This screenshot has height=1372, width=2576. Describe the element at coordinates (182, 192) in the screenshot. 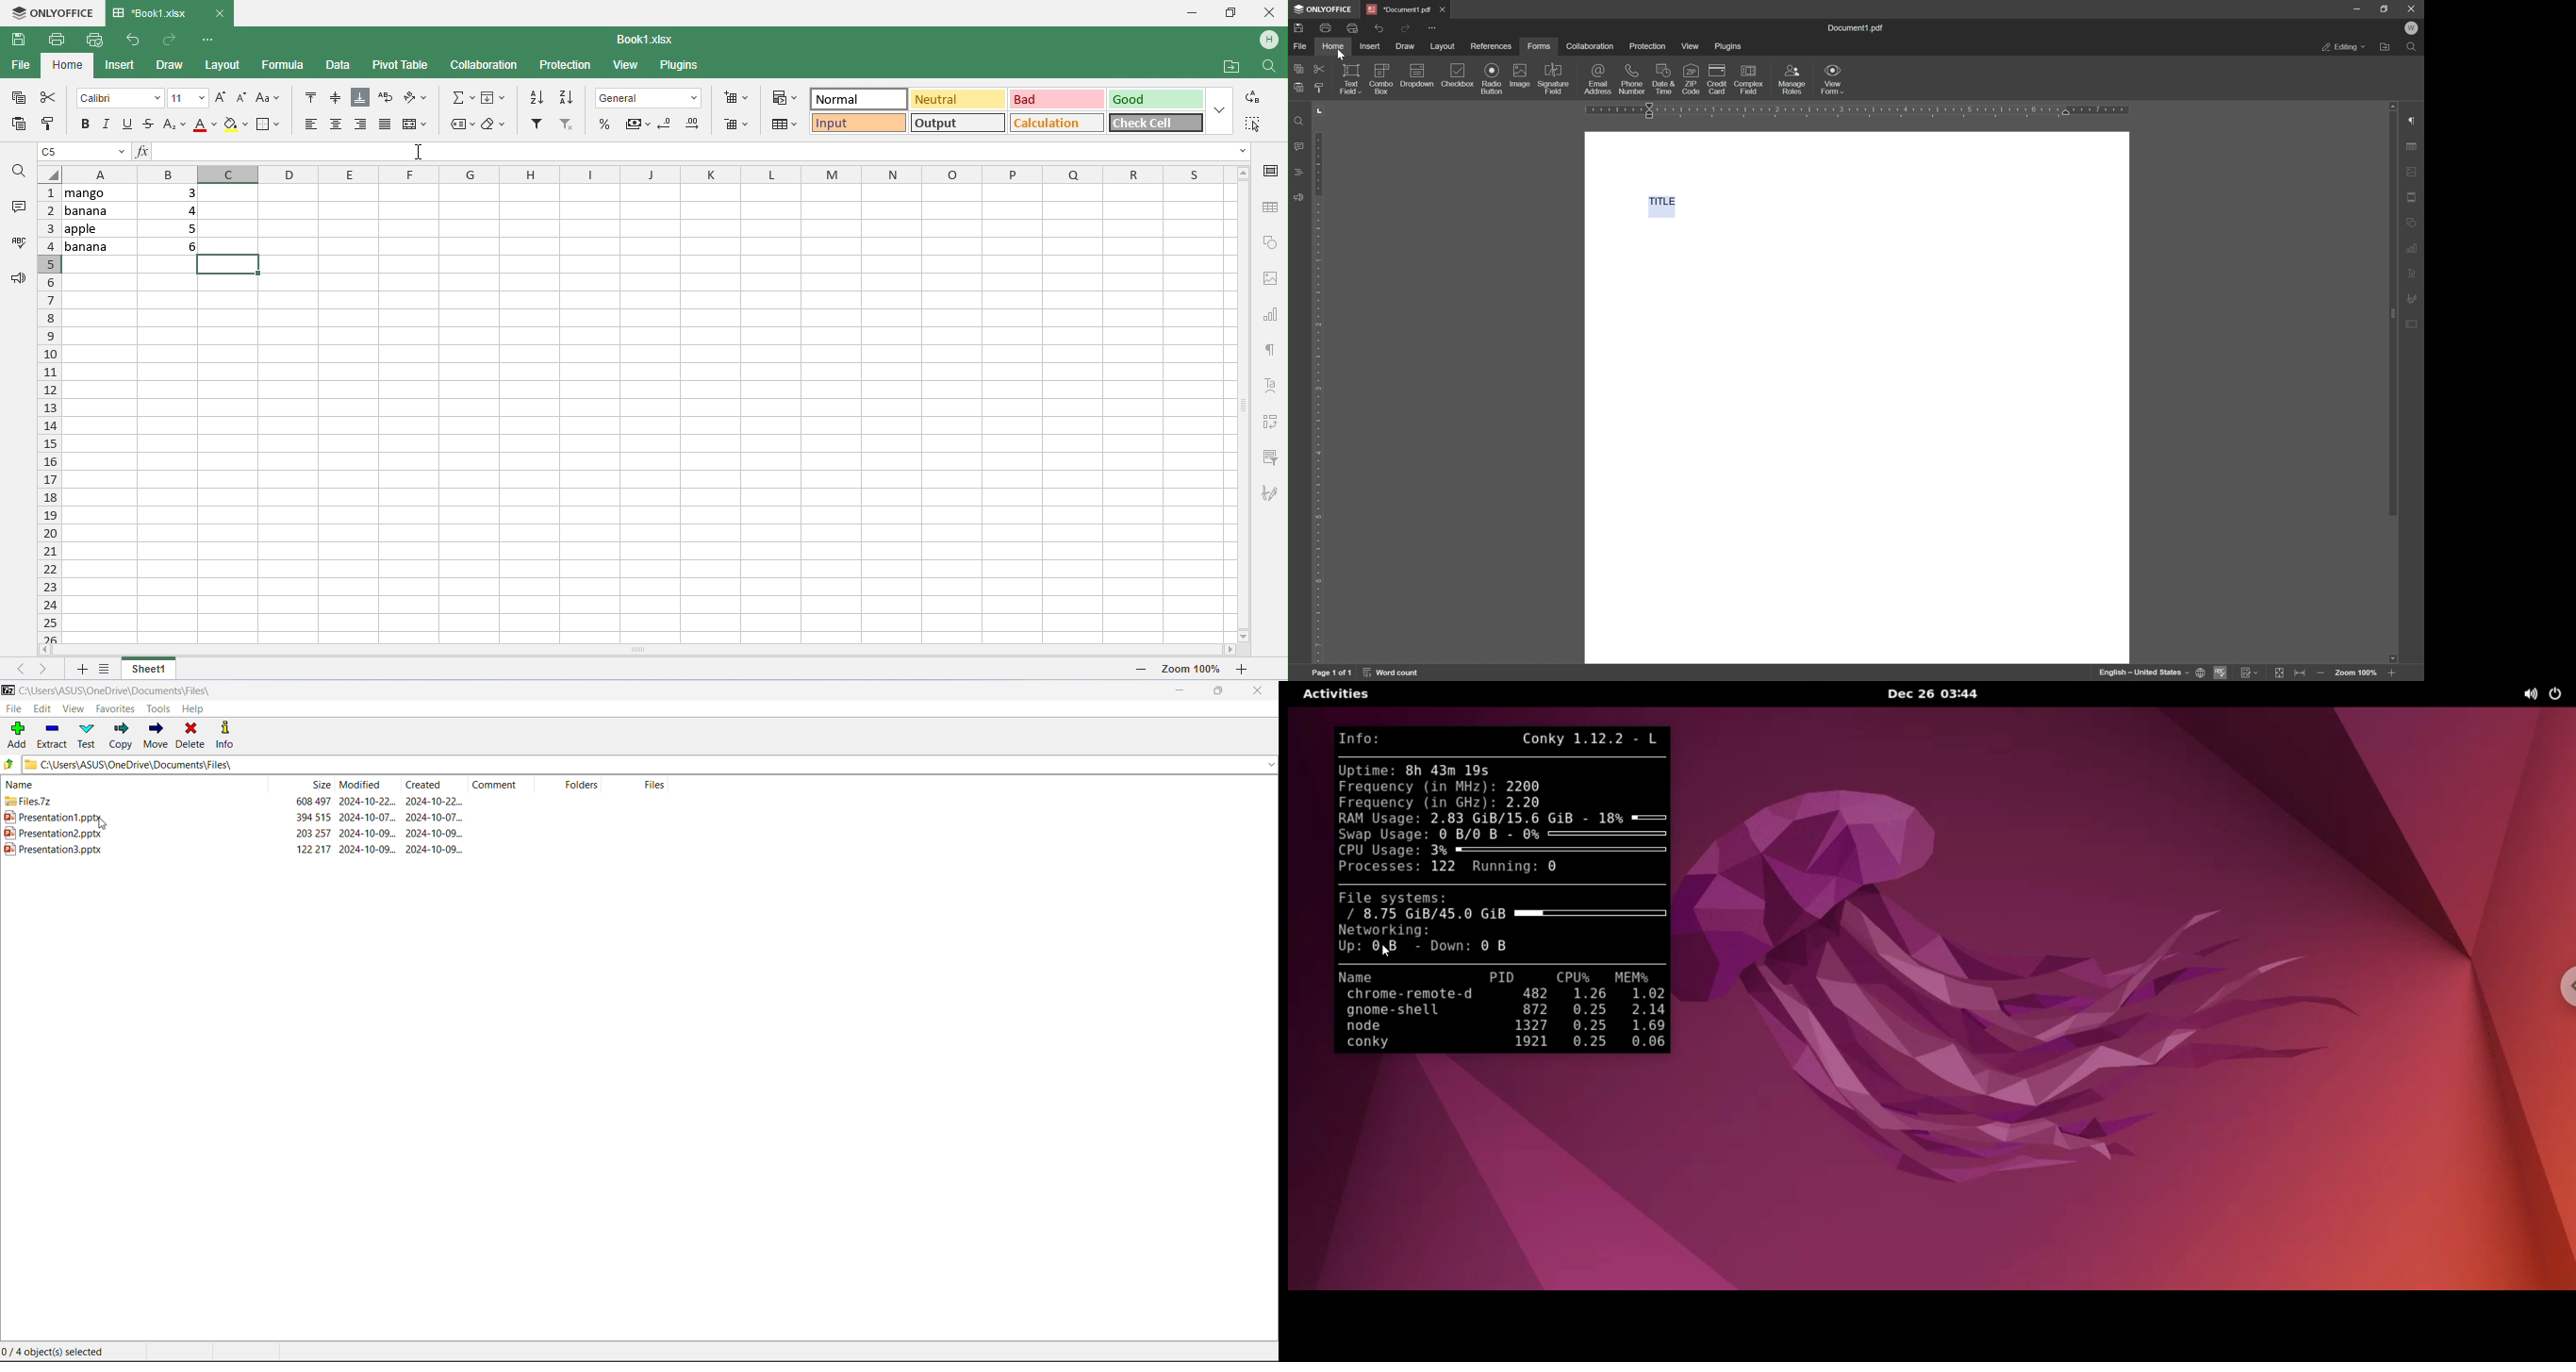

I see `3` at that location.